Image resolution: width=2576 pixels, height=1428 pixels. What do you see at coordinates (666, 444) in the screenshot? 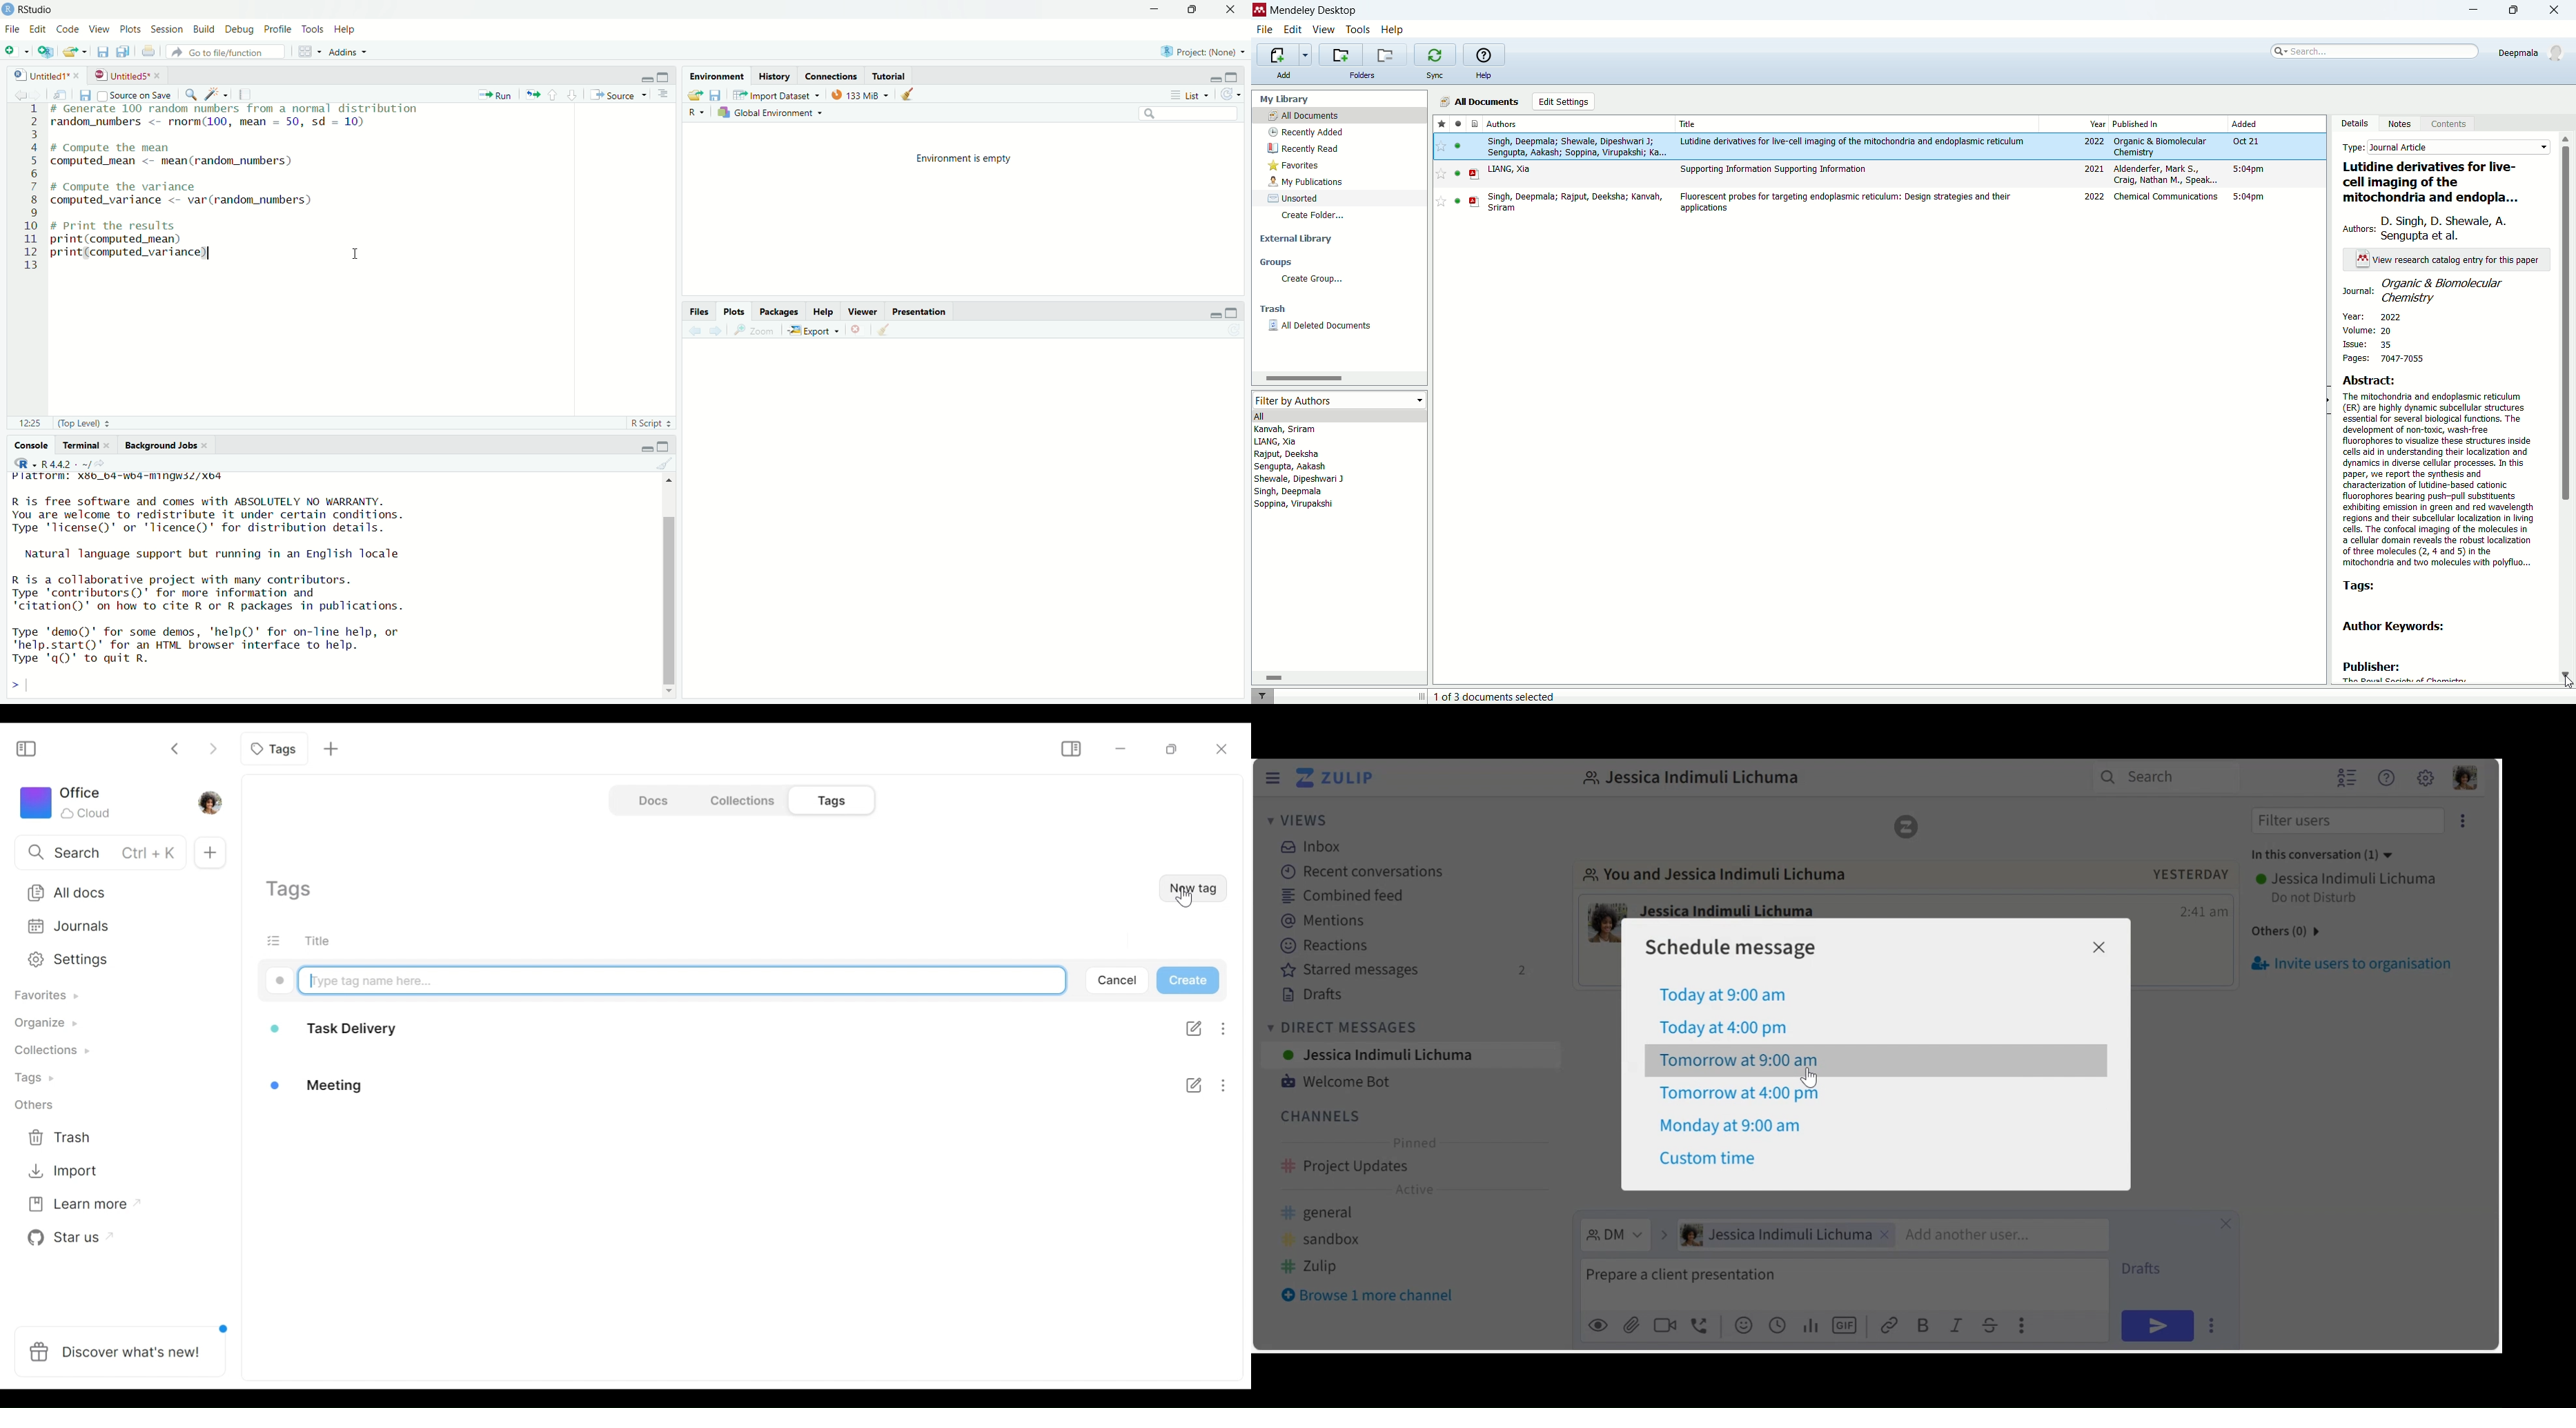
I see `maximize` at bounding box center [666, 444].